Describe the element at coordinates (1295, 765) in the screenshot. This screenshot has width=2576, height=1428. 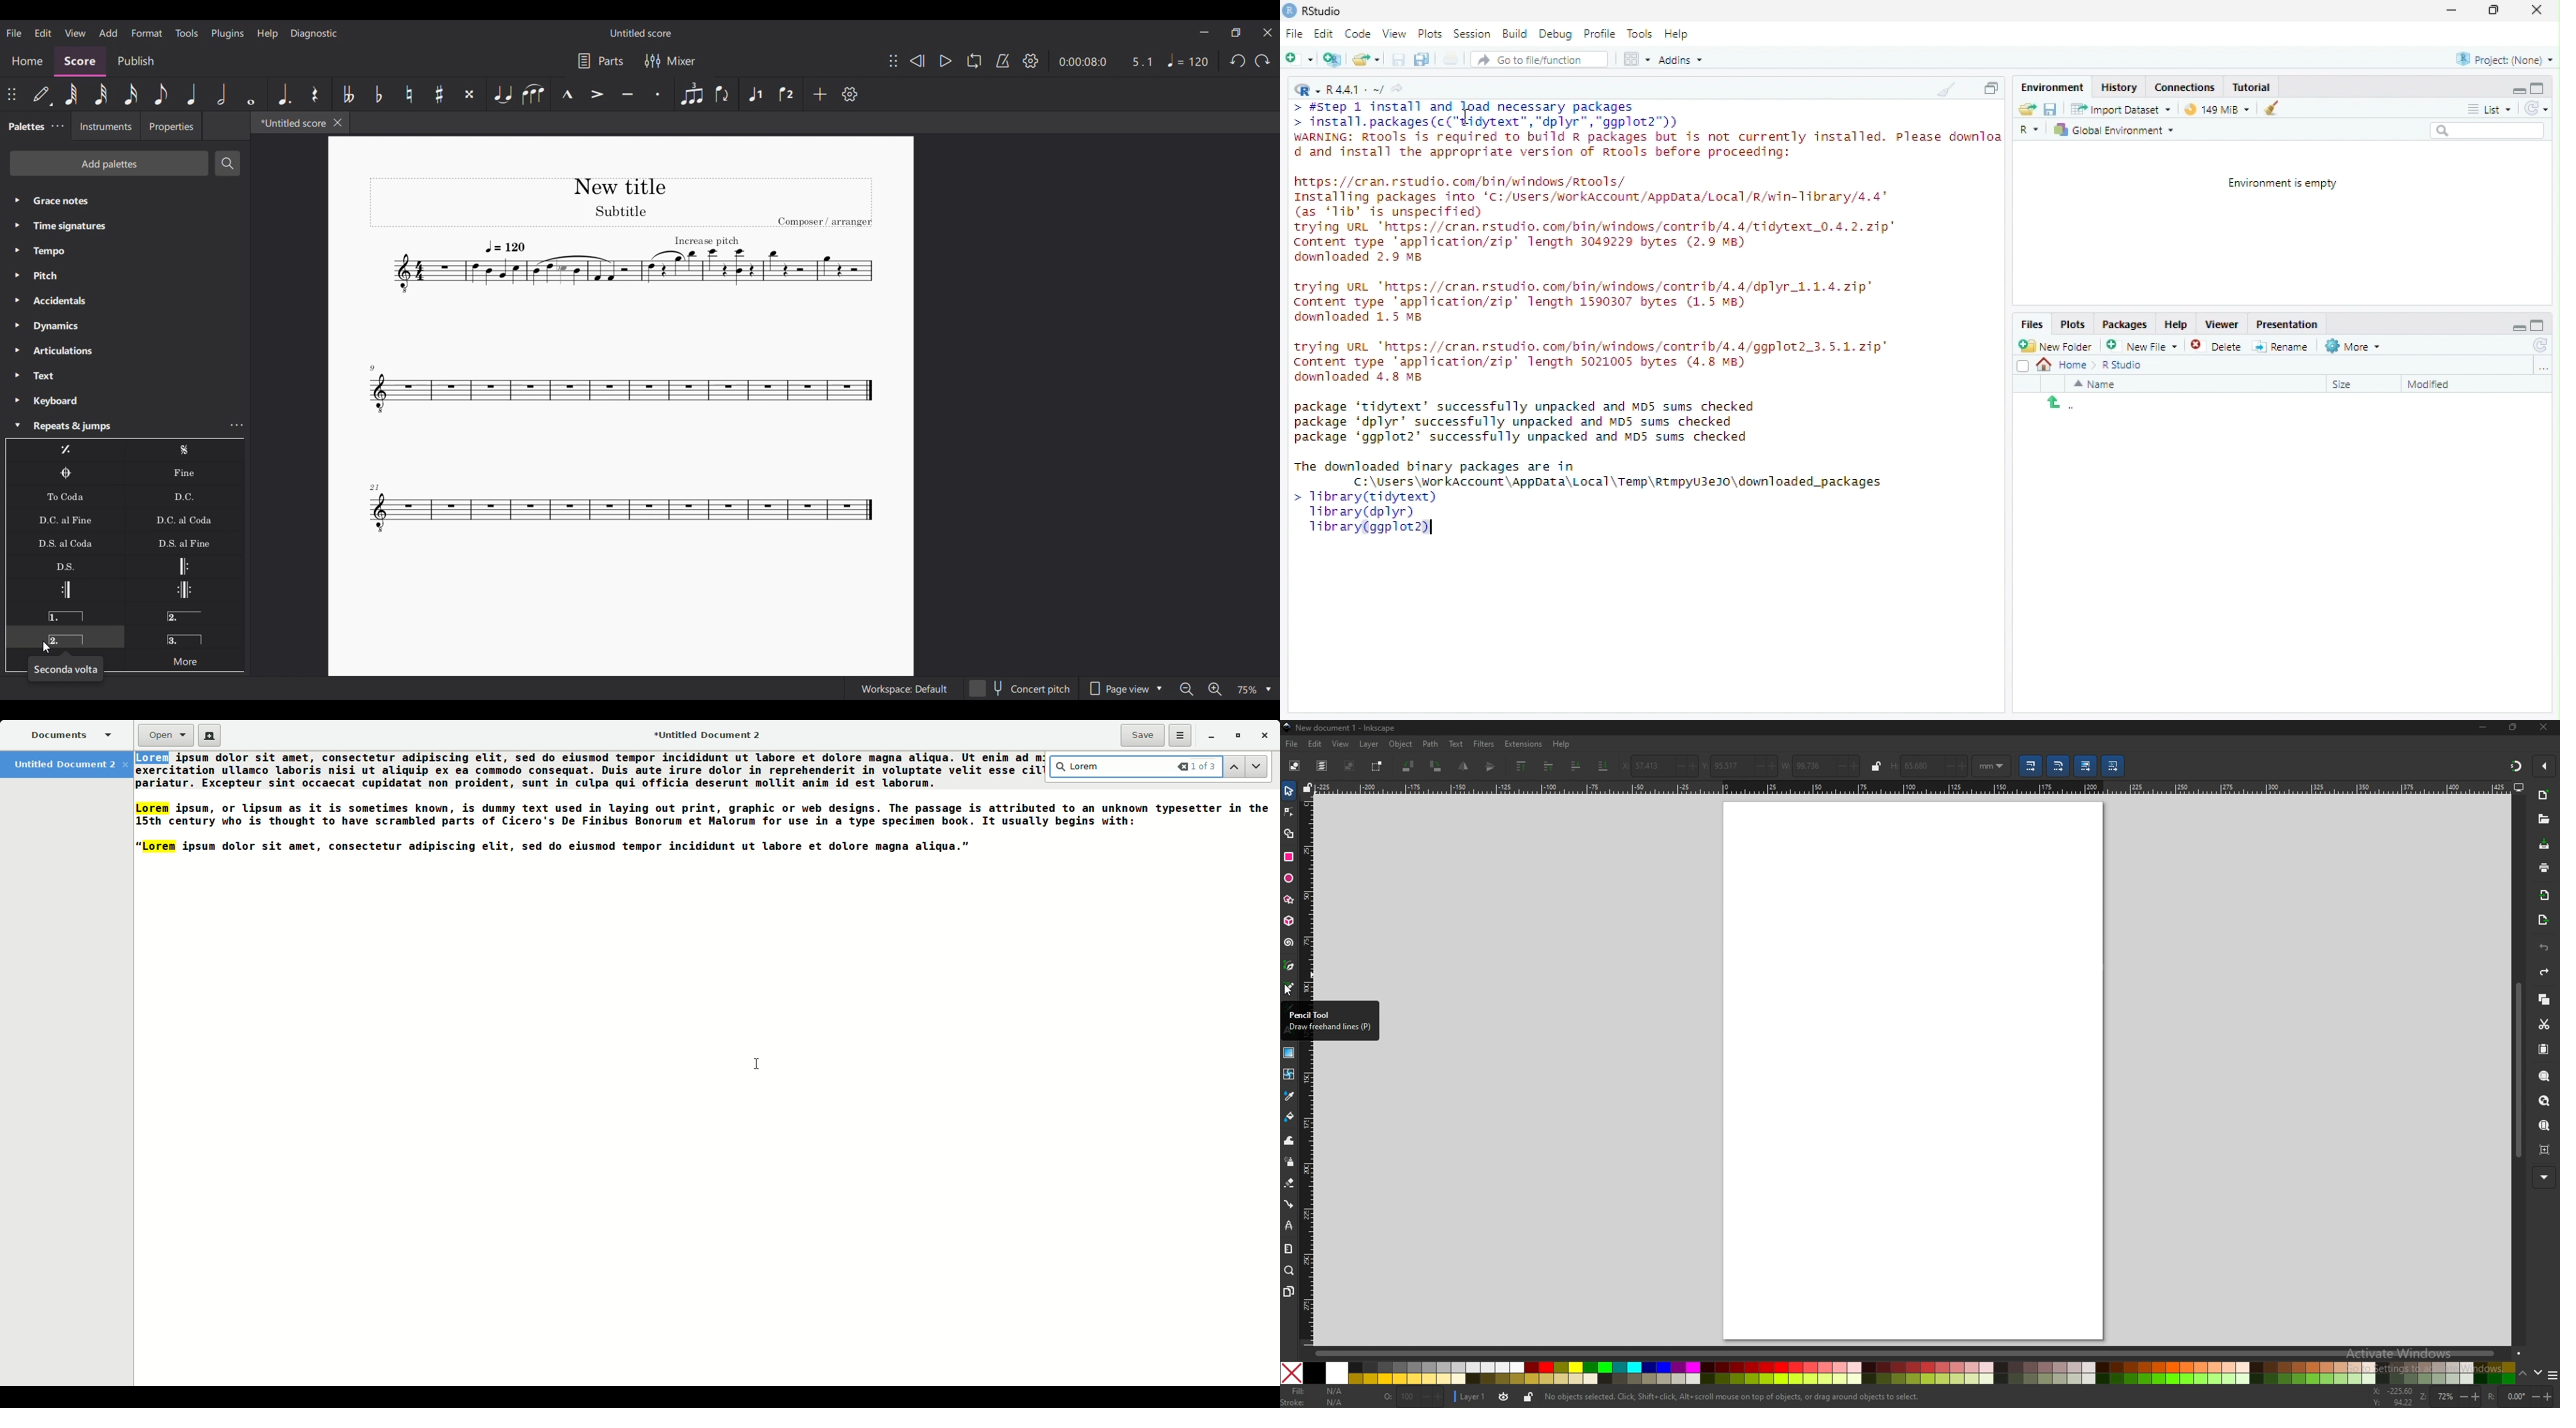
I see `select all objects` at that location.